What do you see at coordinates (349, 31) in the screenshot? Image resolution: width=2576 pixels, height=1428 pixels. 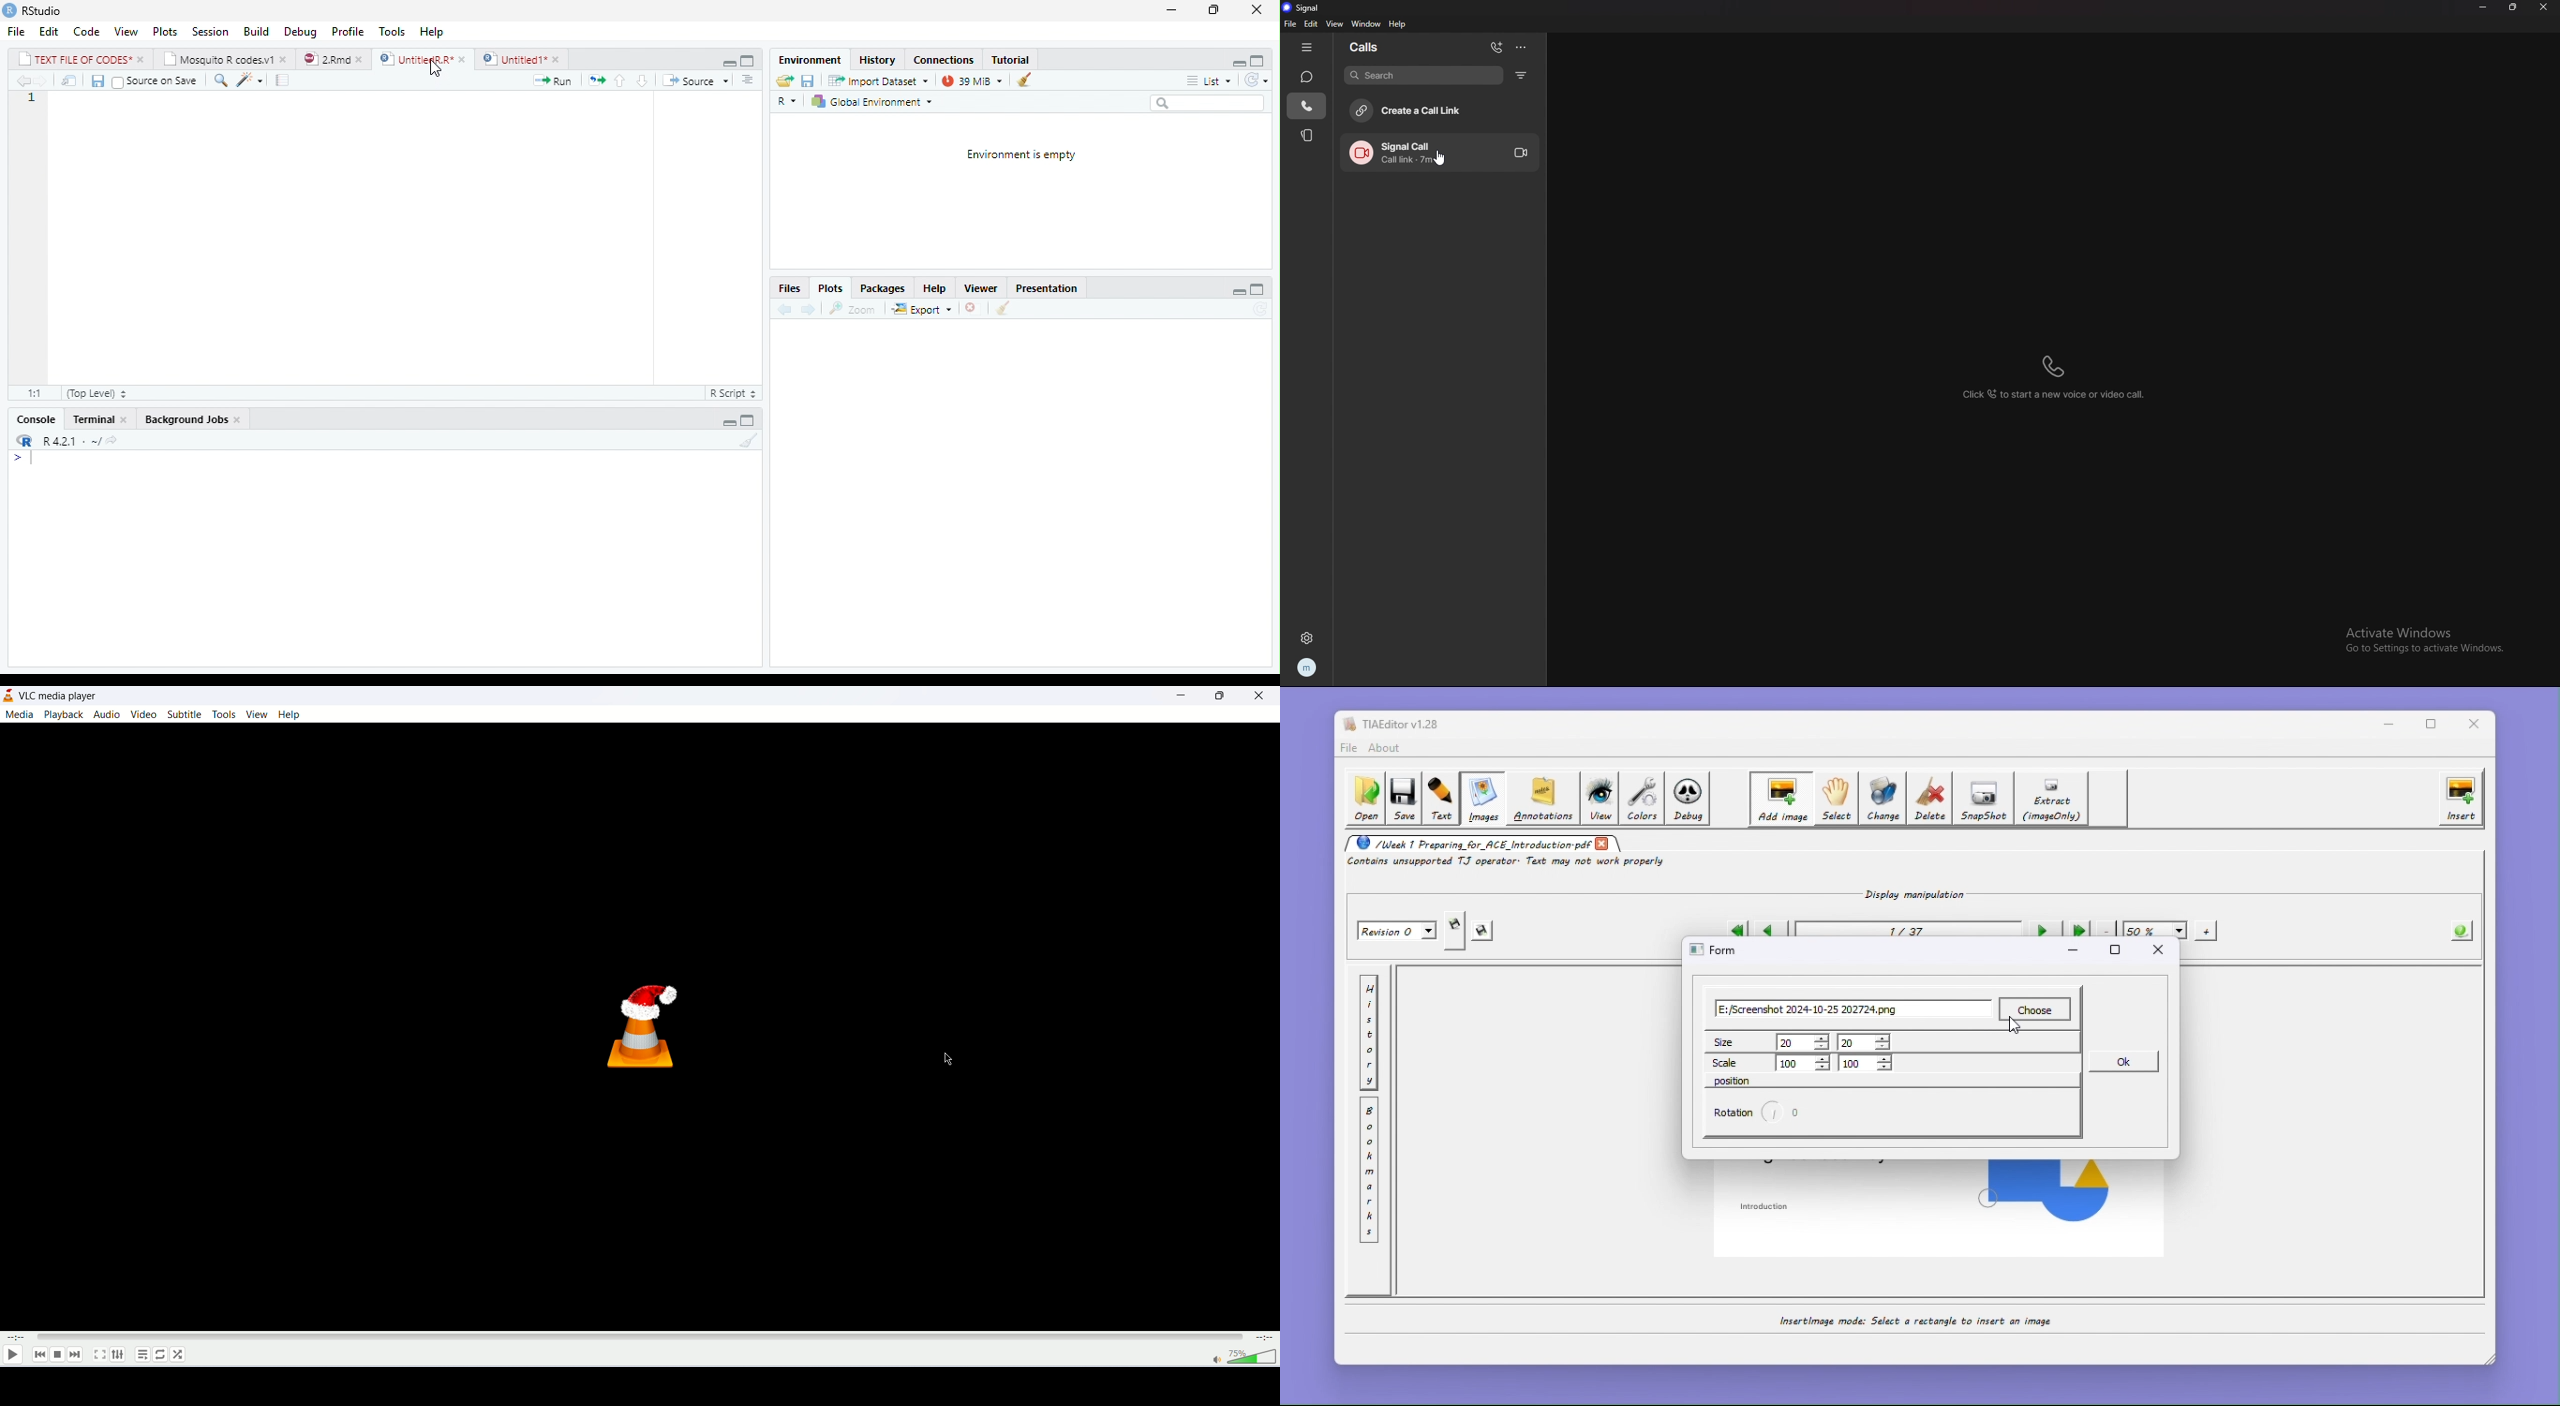 I see `Profile` at bounding box center [349, 31].